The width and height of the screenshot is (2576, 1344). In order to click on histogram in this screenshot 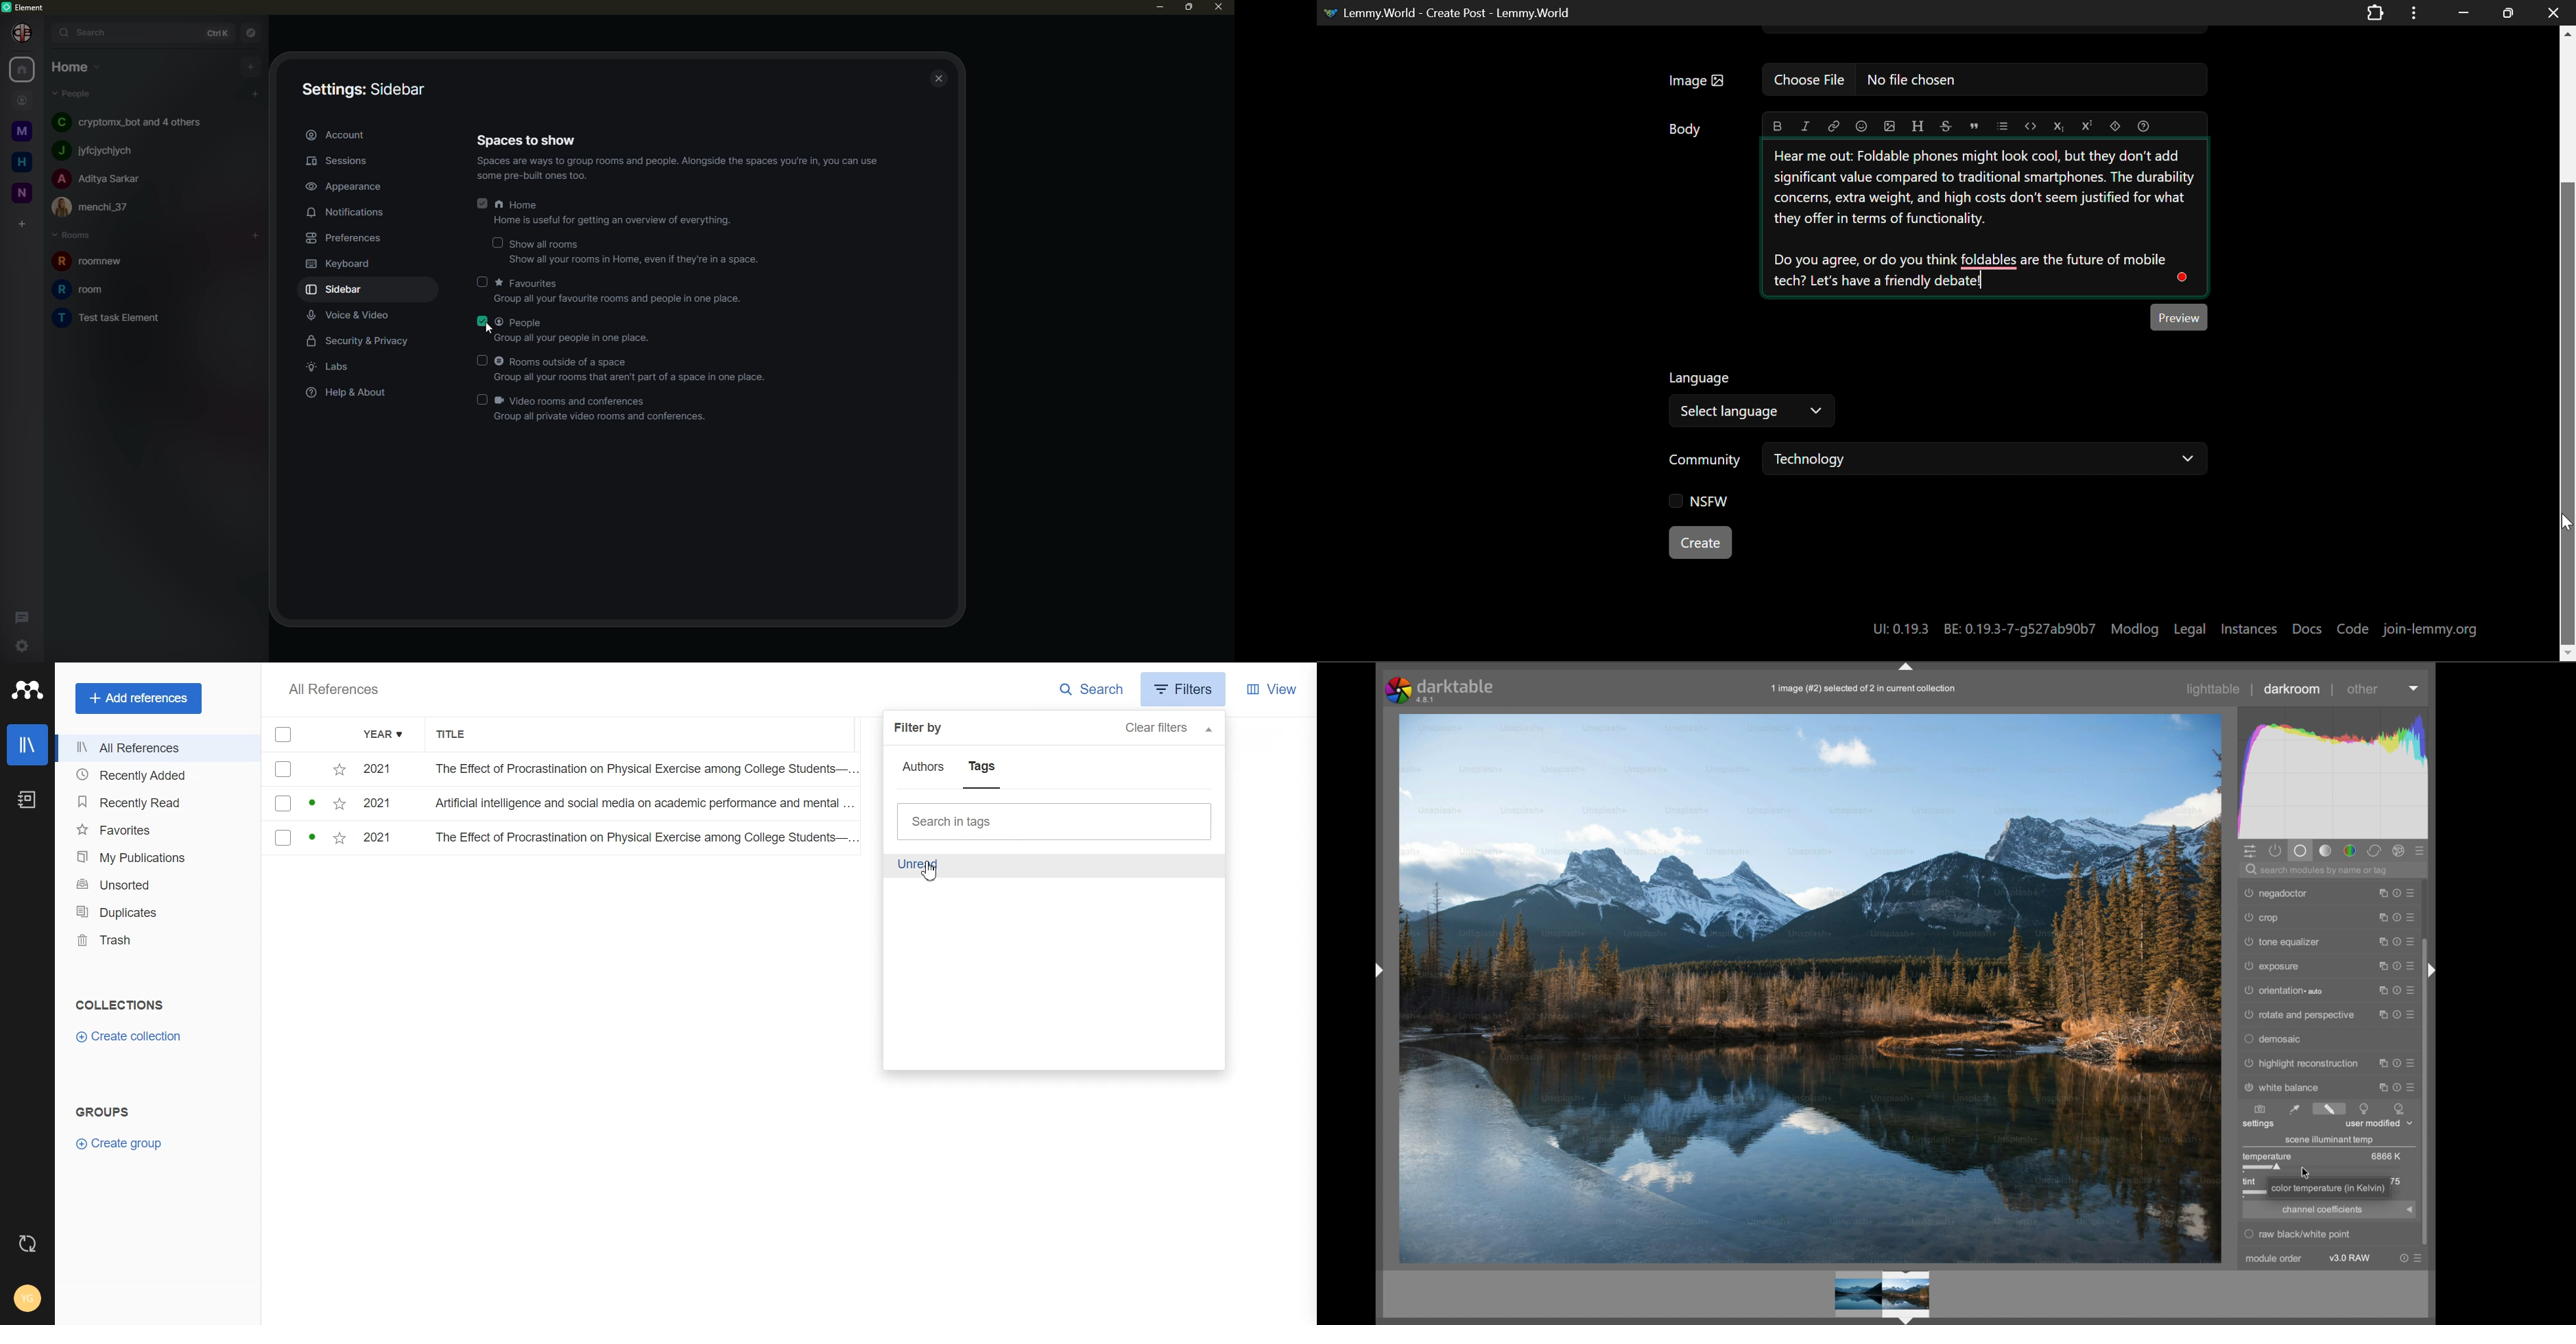, I will do `click(2333, 772)`.